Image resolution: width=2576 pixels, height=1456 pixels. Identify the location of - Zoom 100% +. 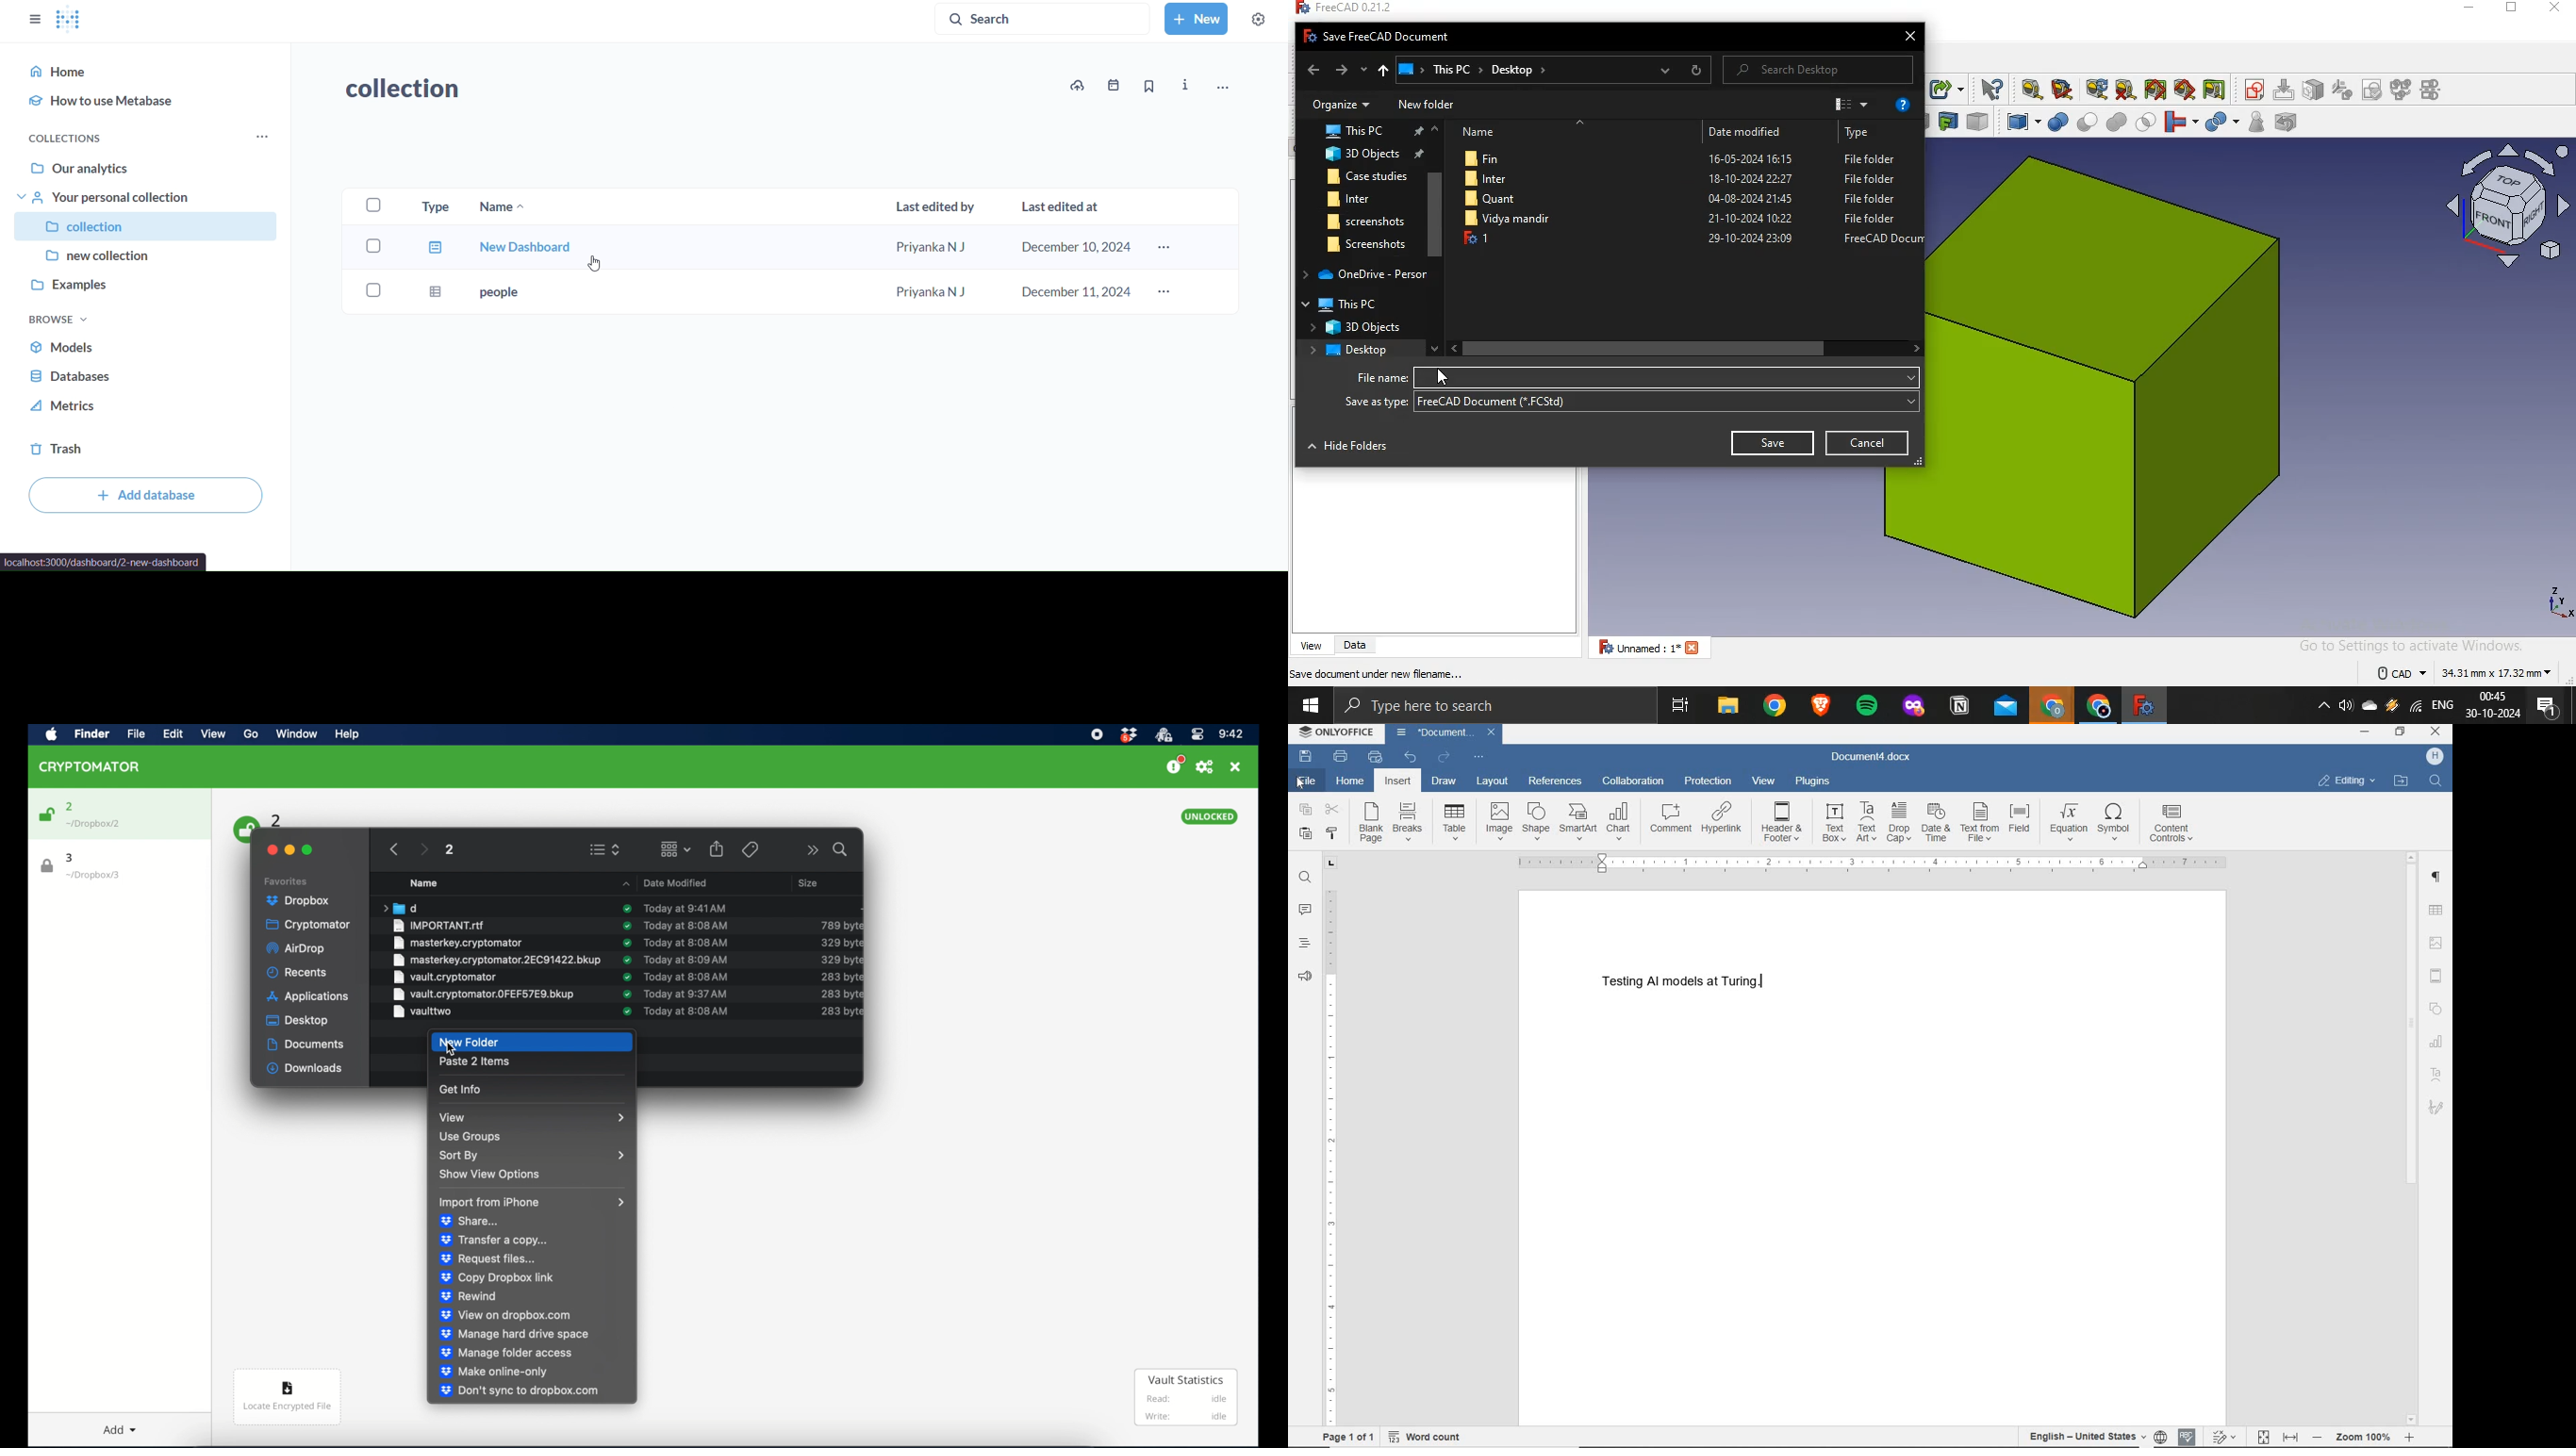
(2366, 1437).